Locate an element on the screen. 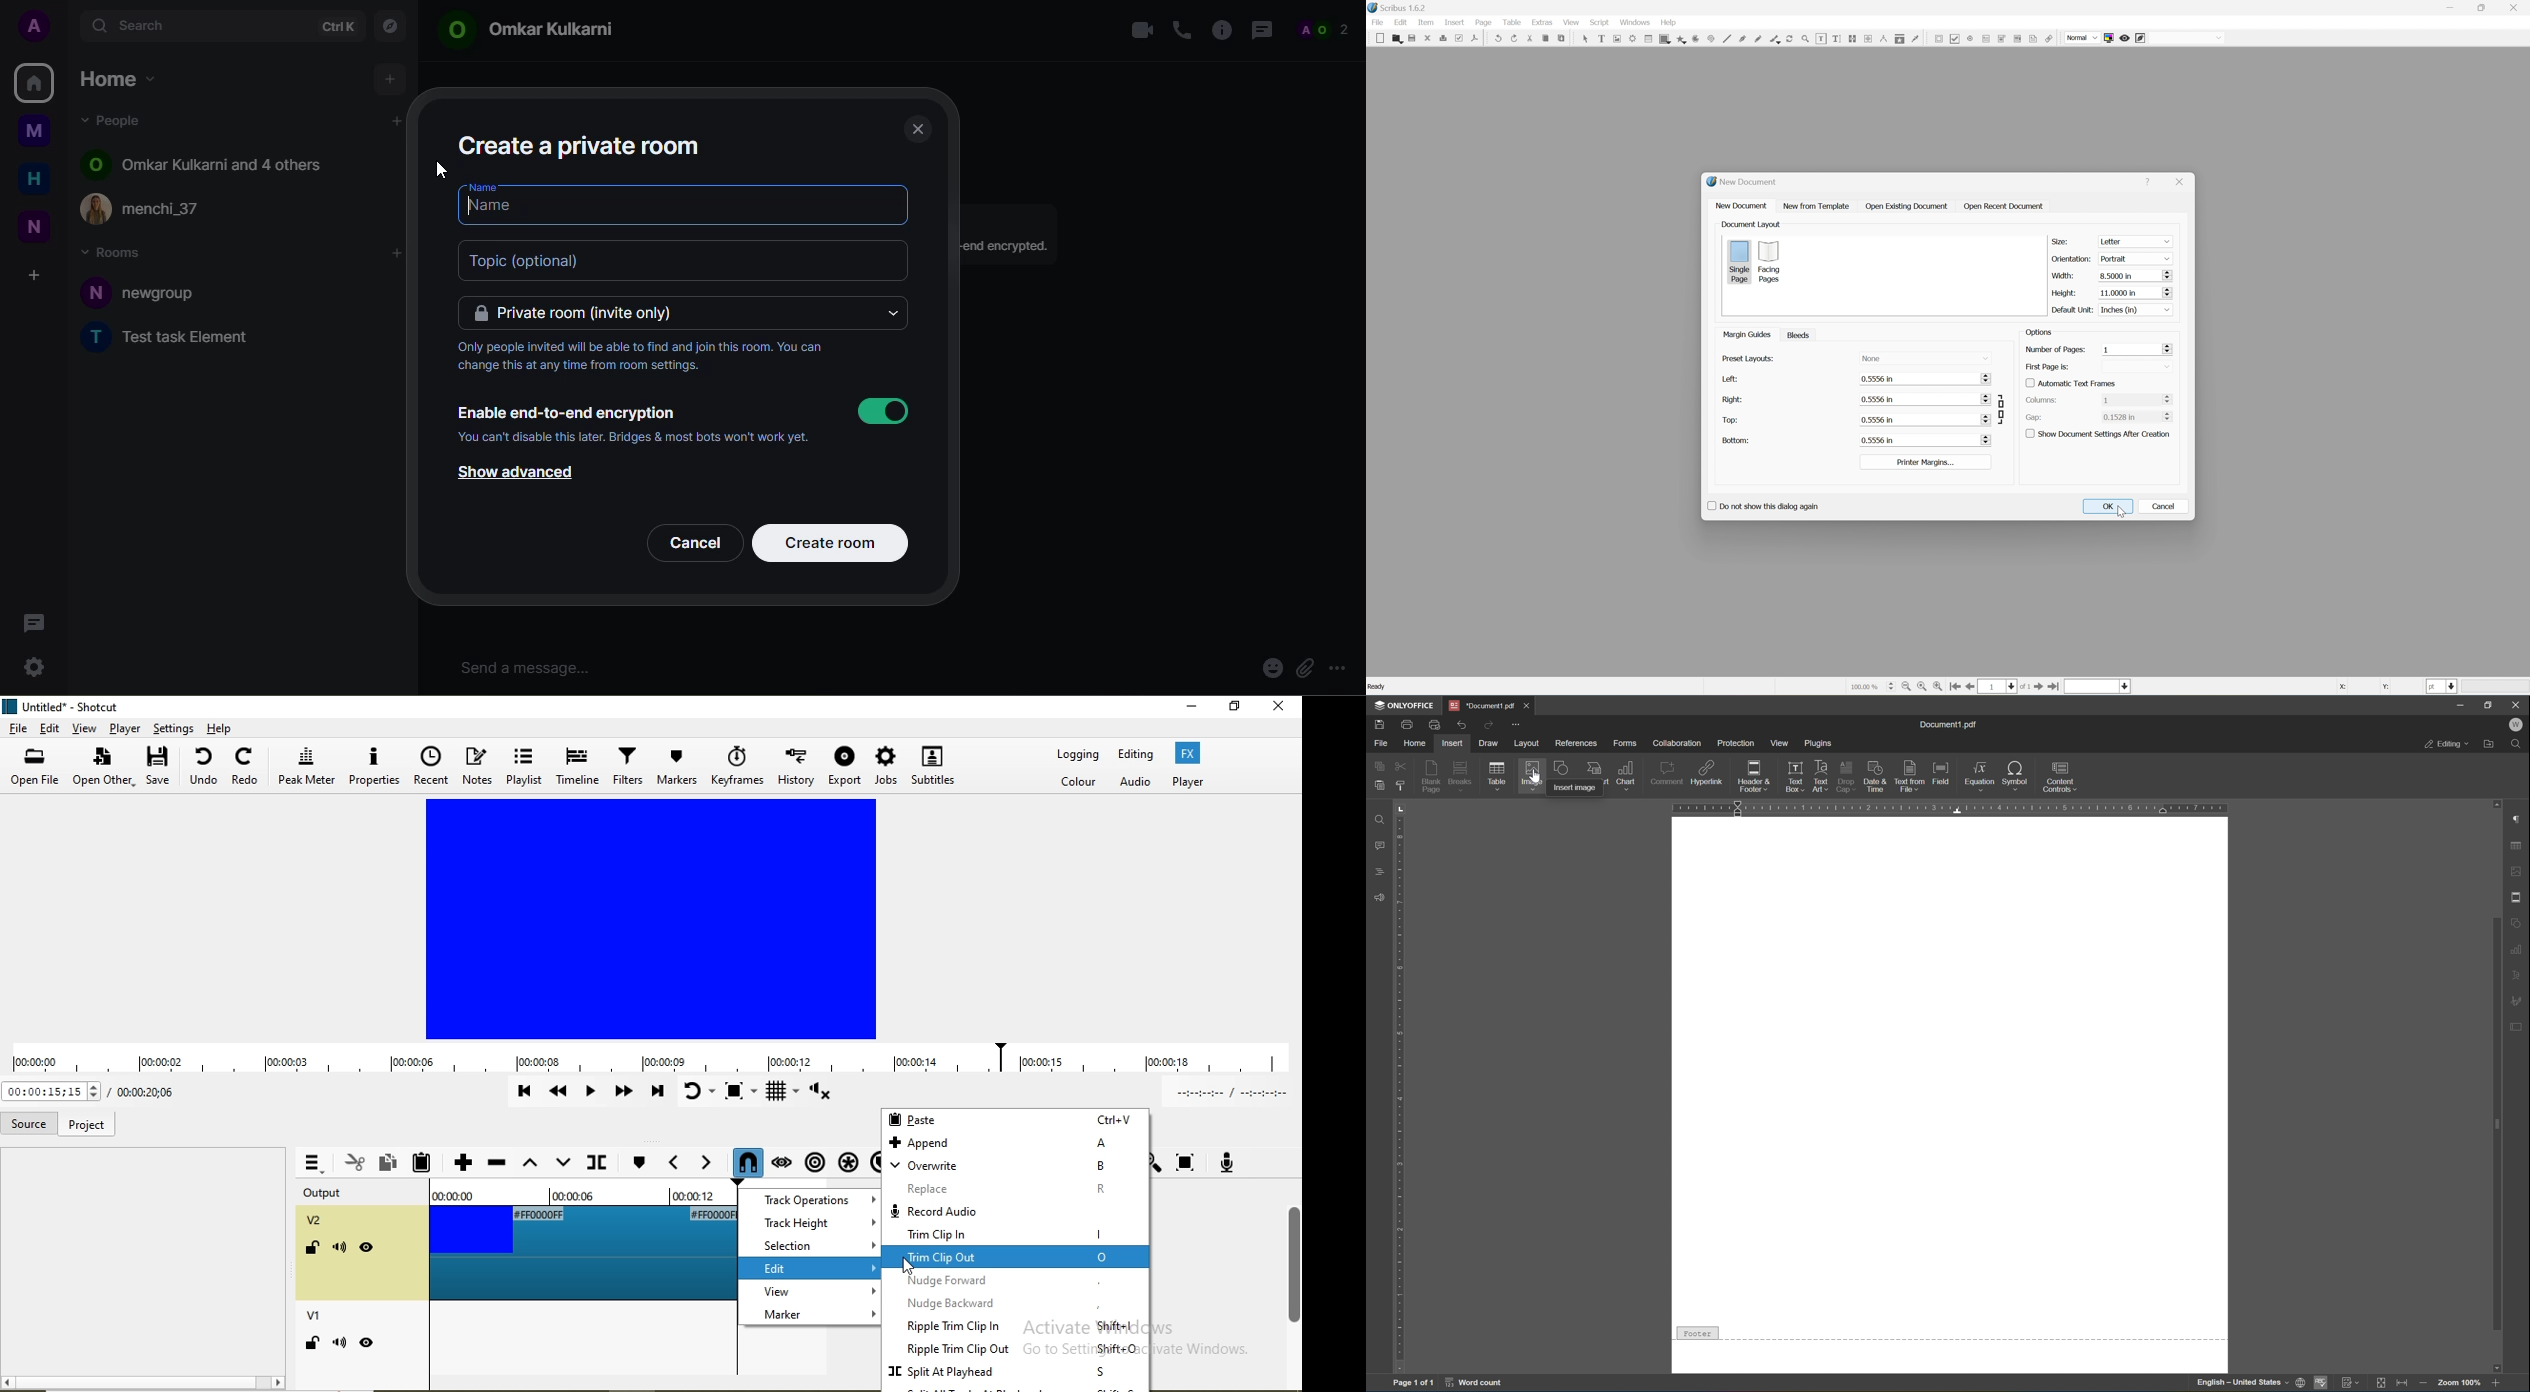 This screenshot has height=1400, width=2548. Only people invited will be able to find and join this room. You can
change this at any time from room settings. is located at coordinates (652, 357).